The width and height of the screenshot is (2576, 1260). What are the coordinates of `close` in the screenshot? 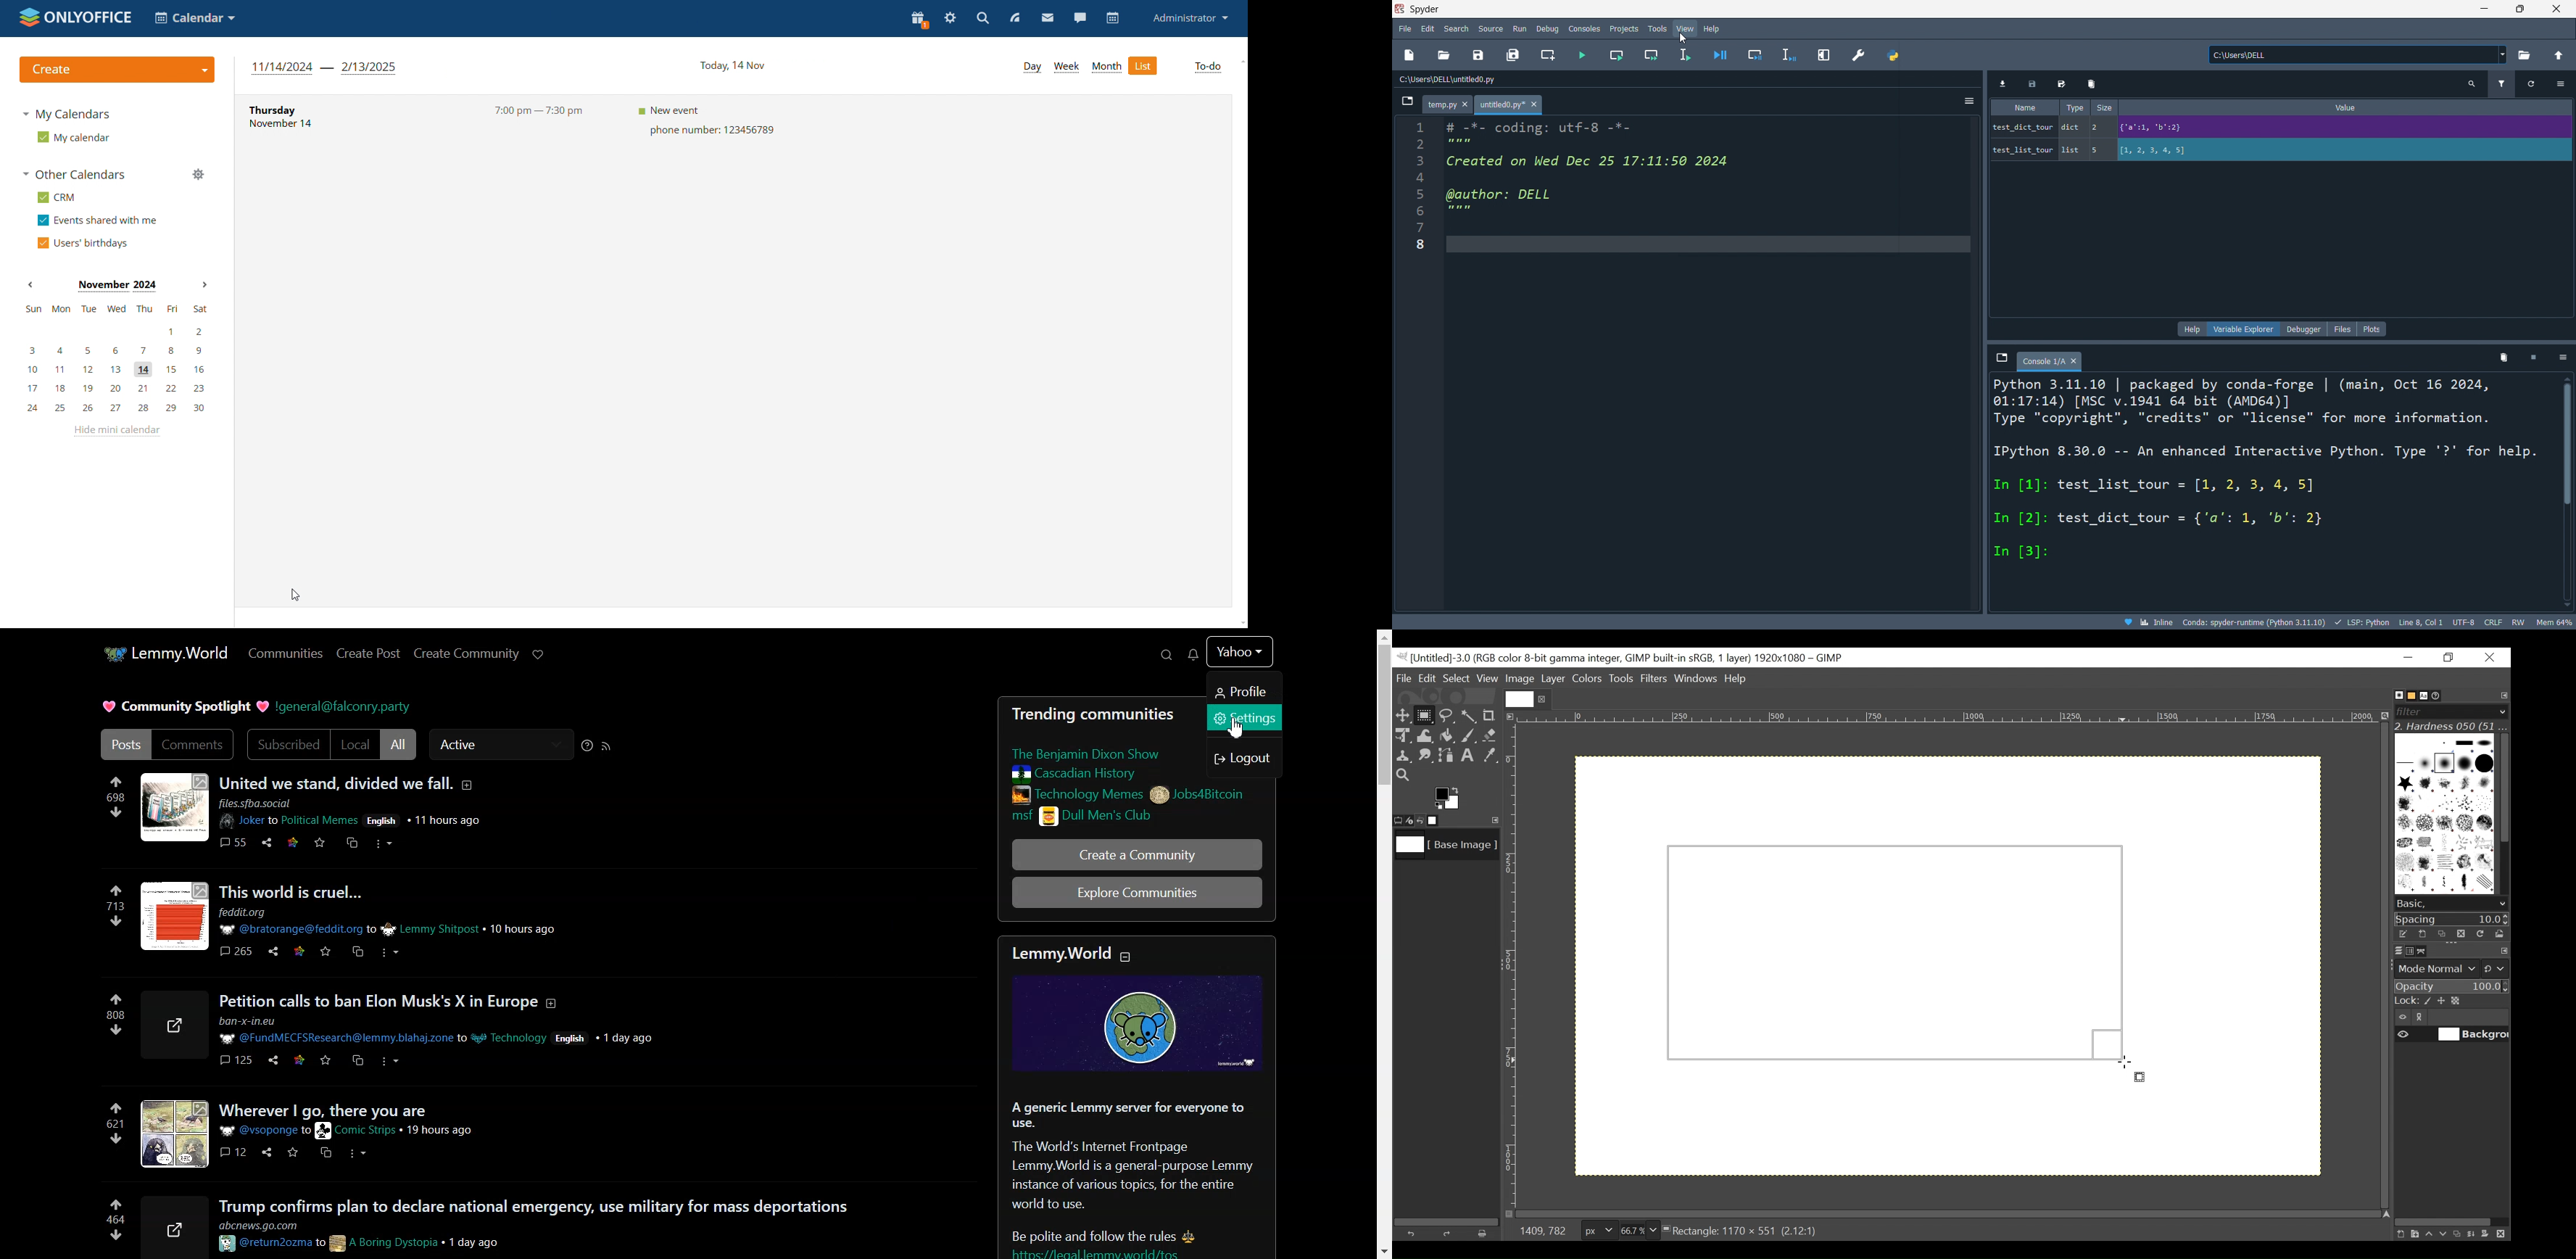 It's located at (1544, 699).